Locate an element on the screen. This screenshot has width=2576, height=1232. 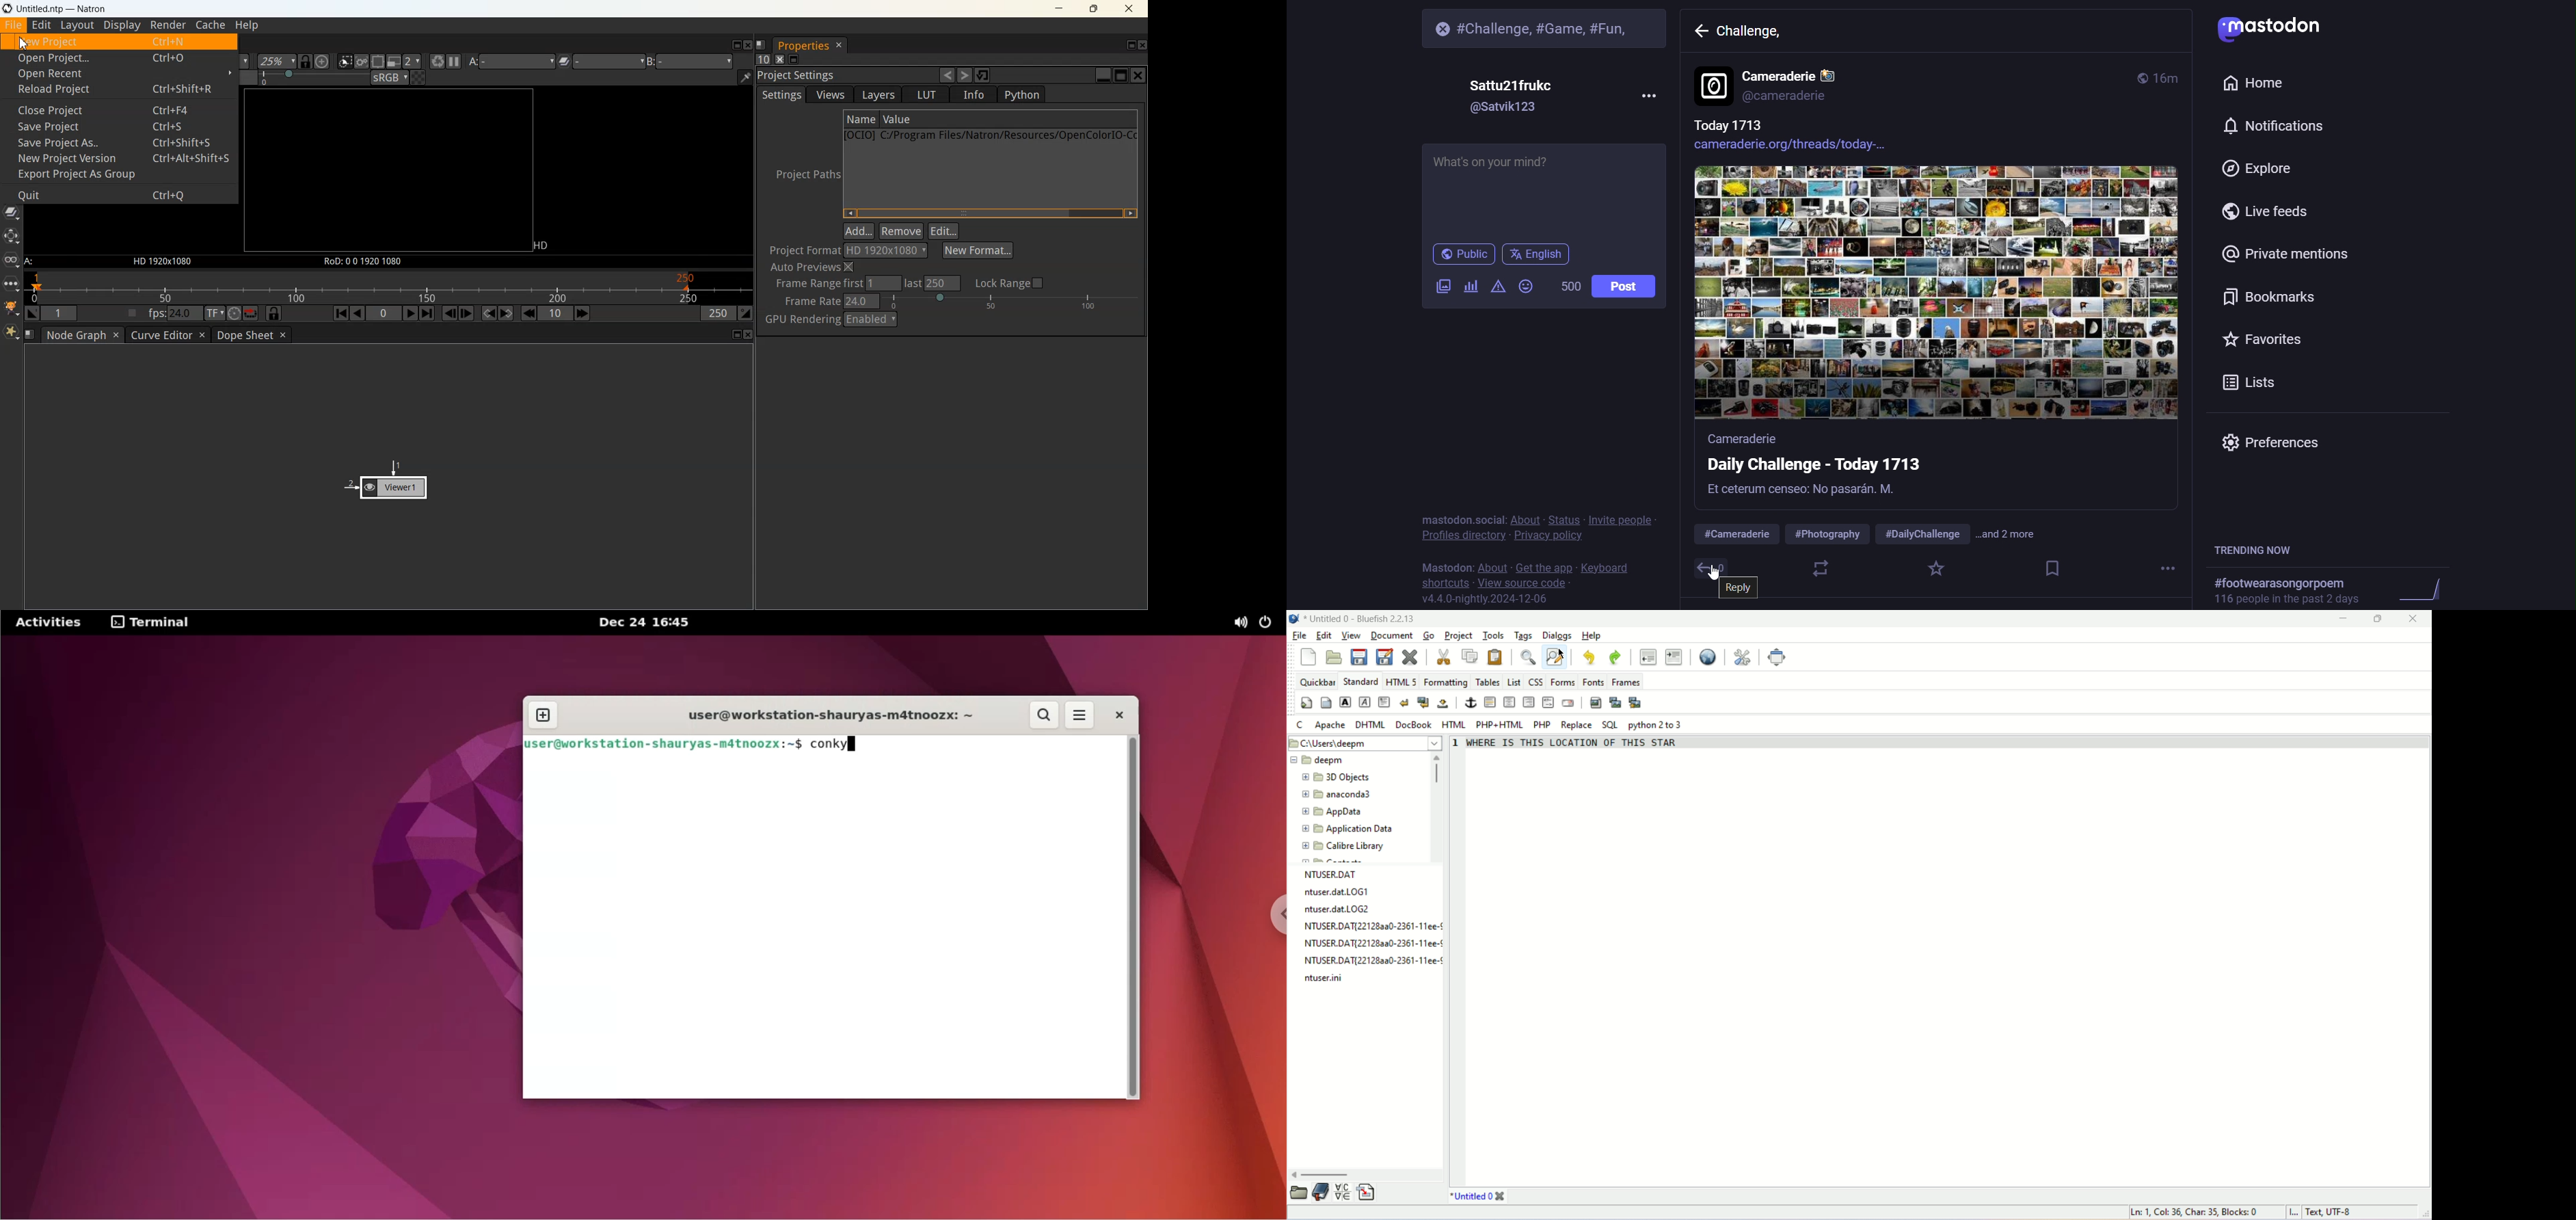
quickbar is located at coordinates (1316, 682).